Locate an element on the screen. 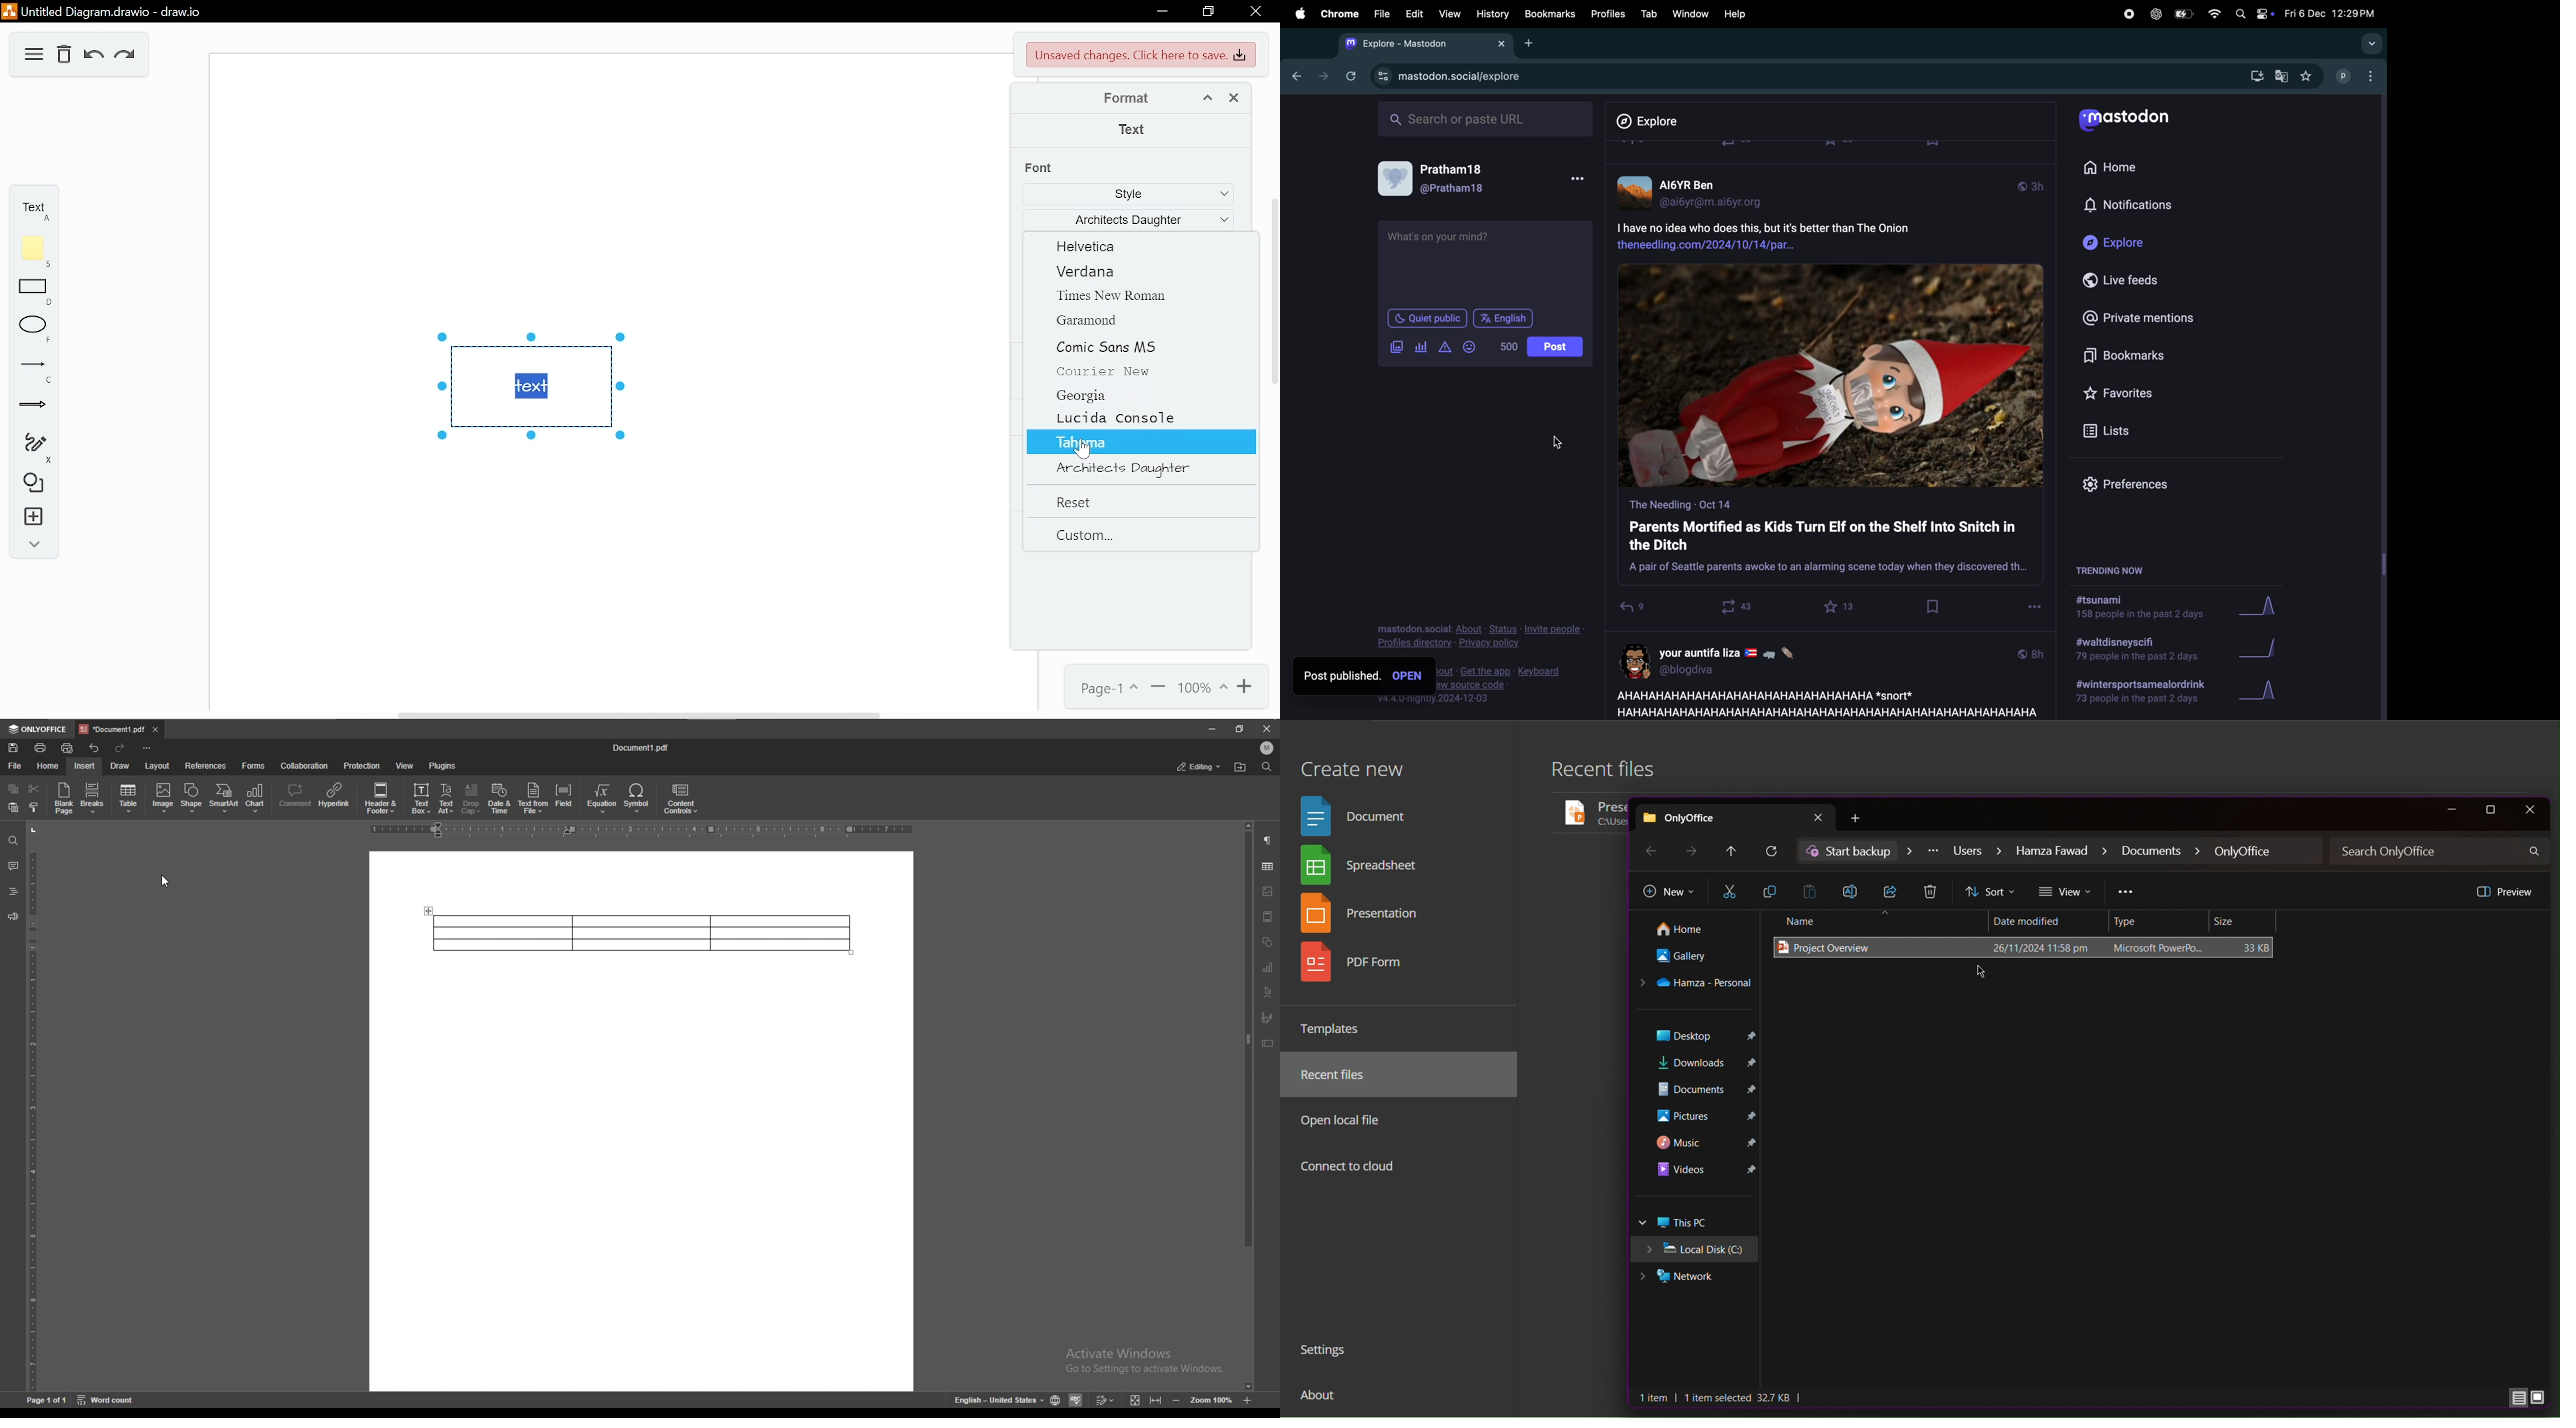  zoom in is located at coordinates (1247, 689).